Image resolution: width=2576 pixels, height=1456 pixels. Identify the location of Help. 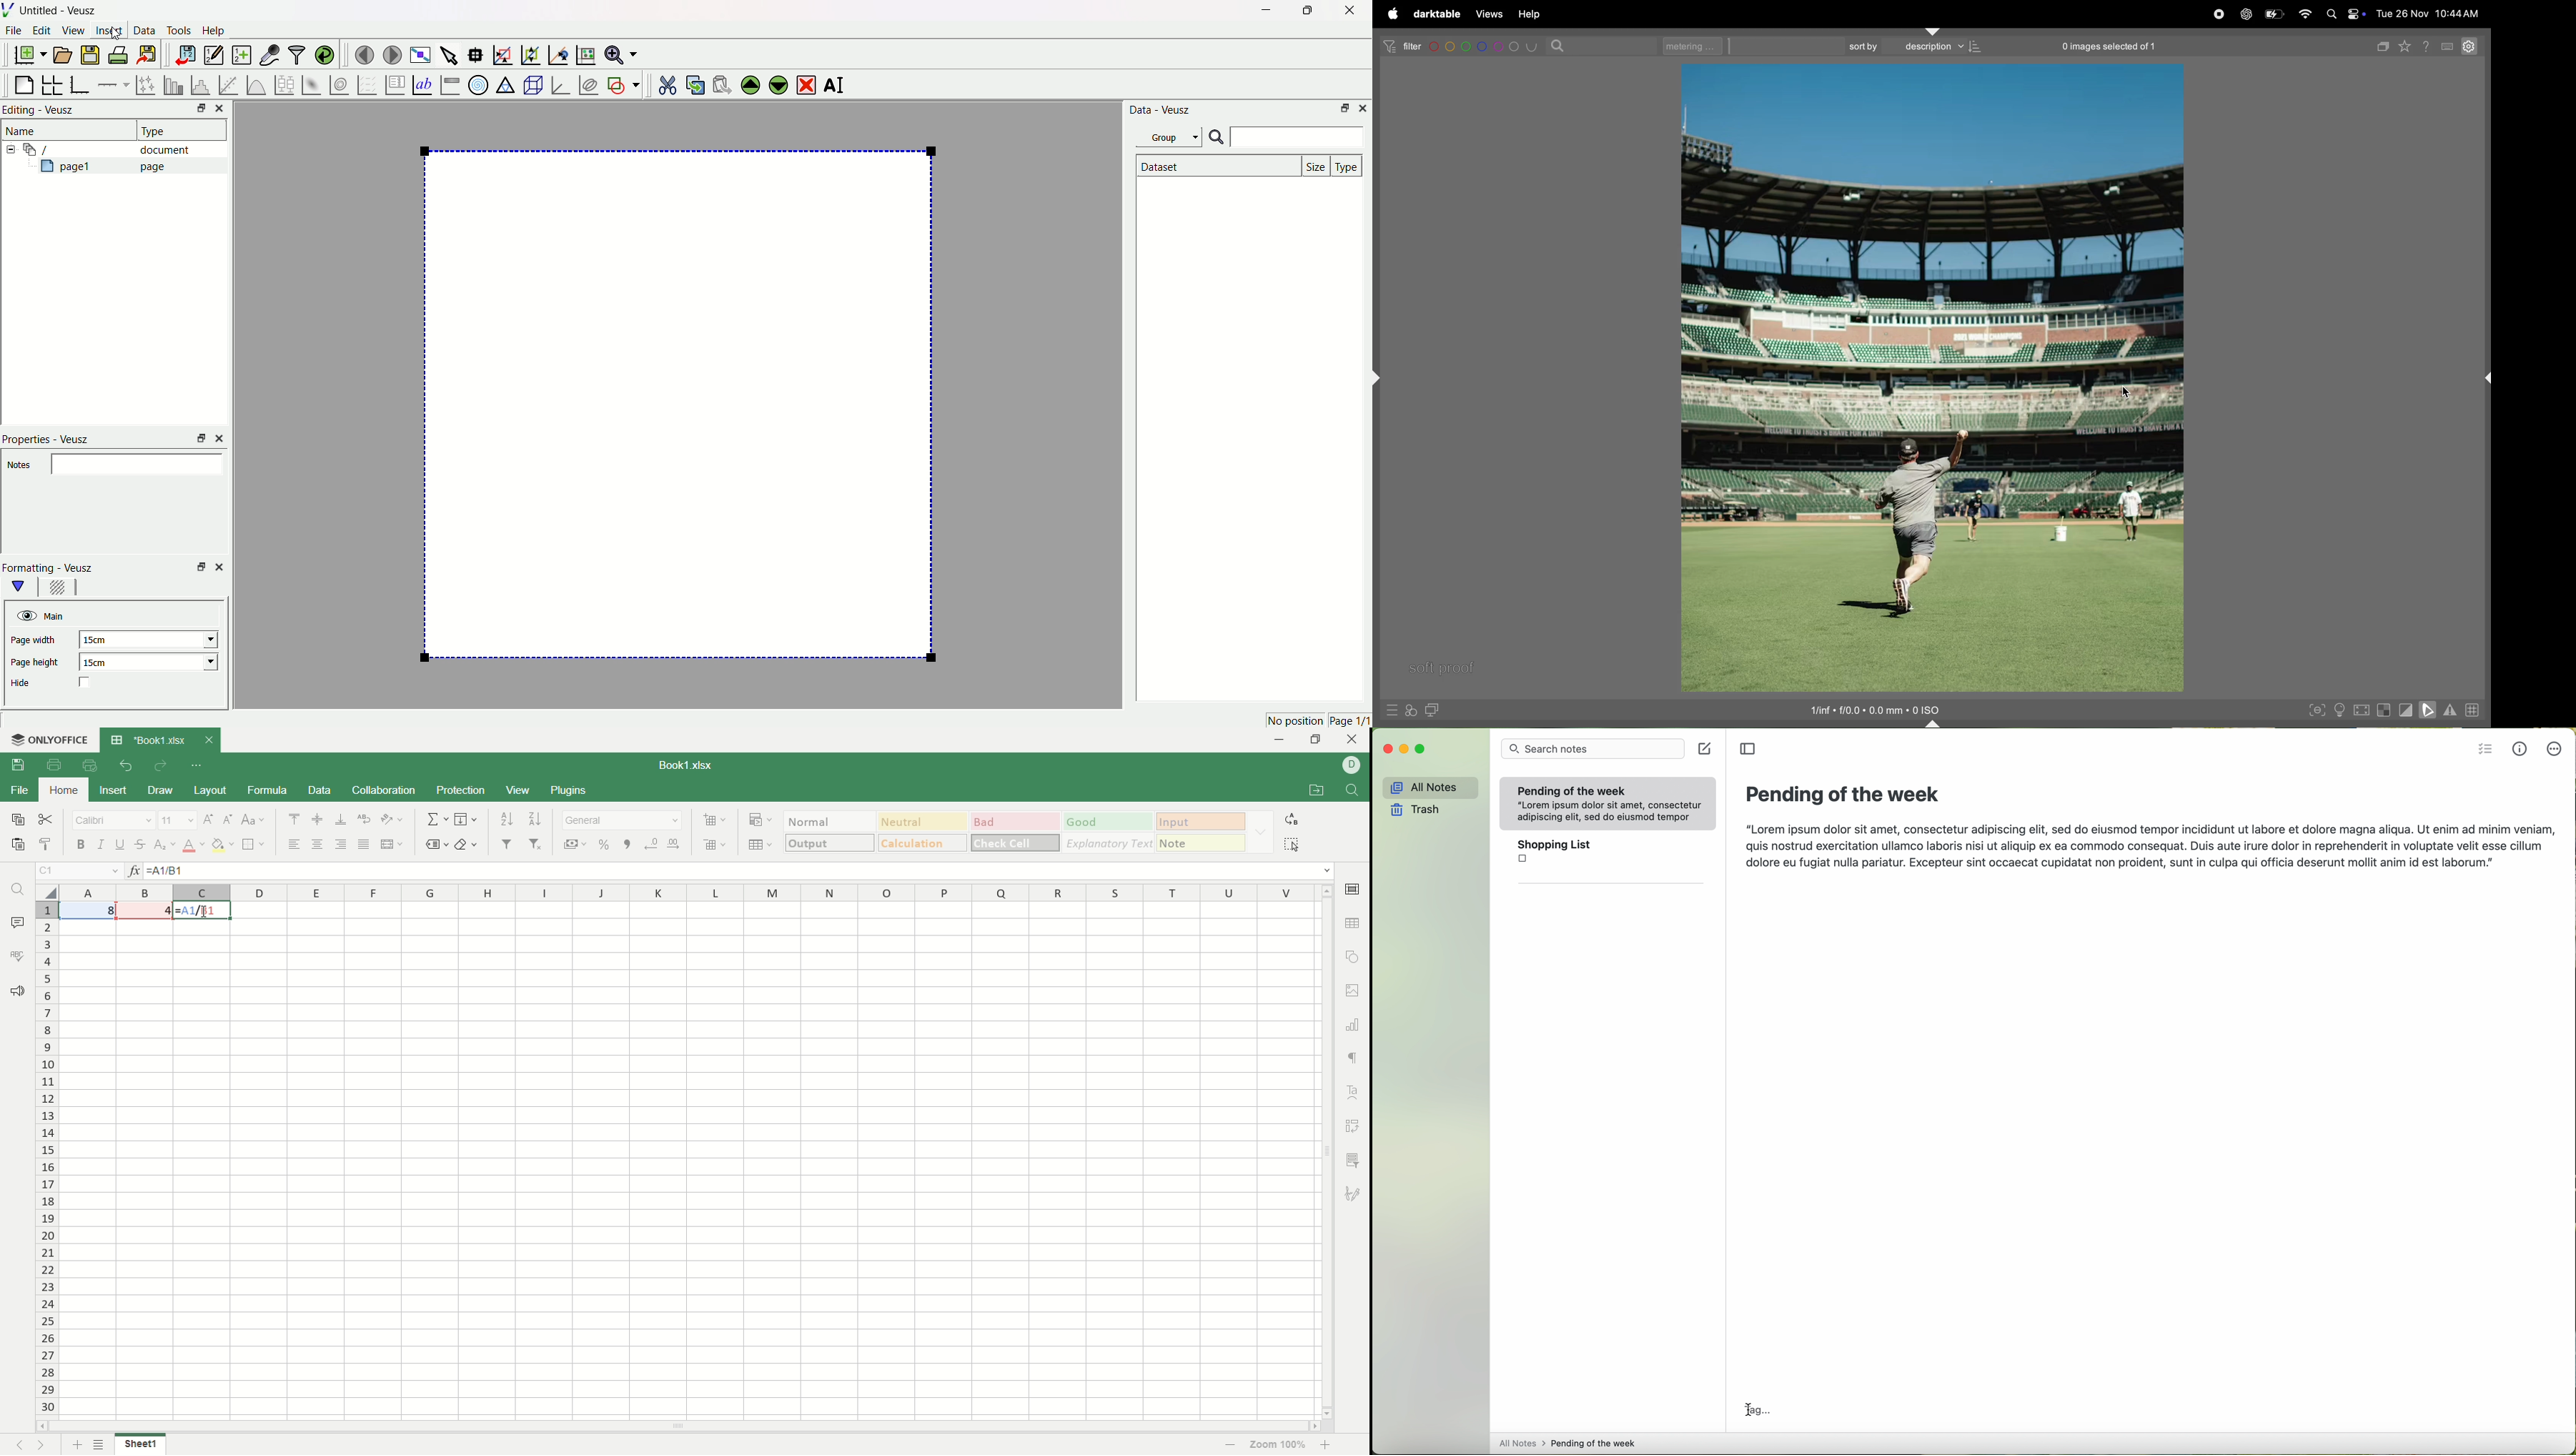
(218, 31).